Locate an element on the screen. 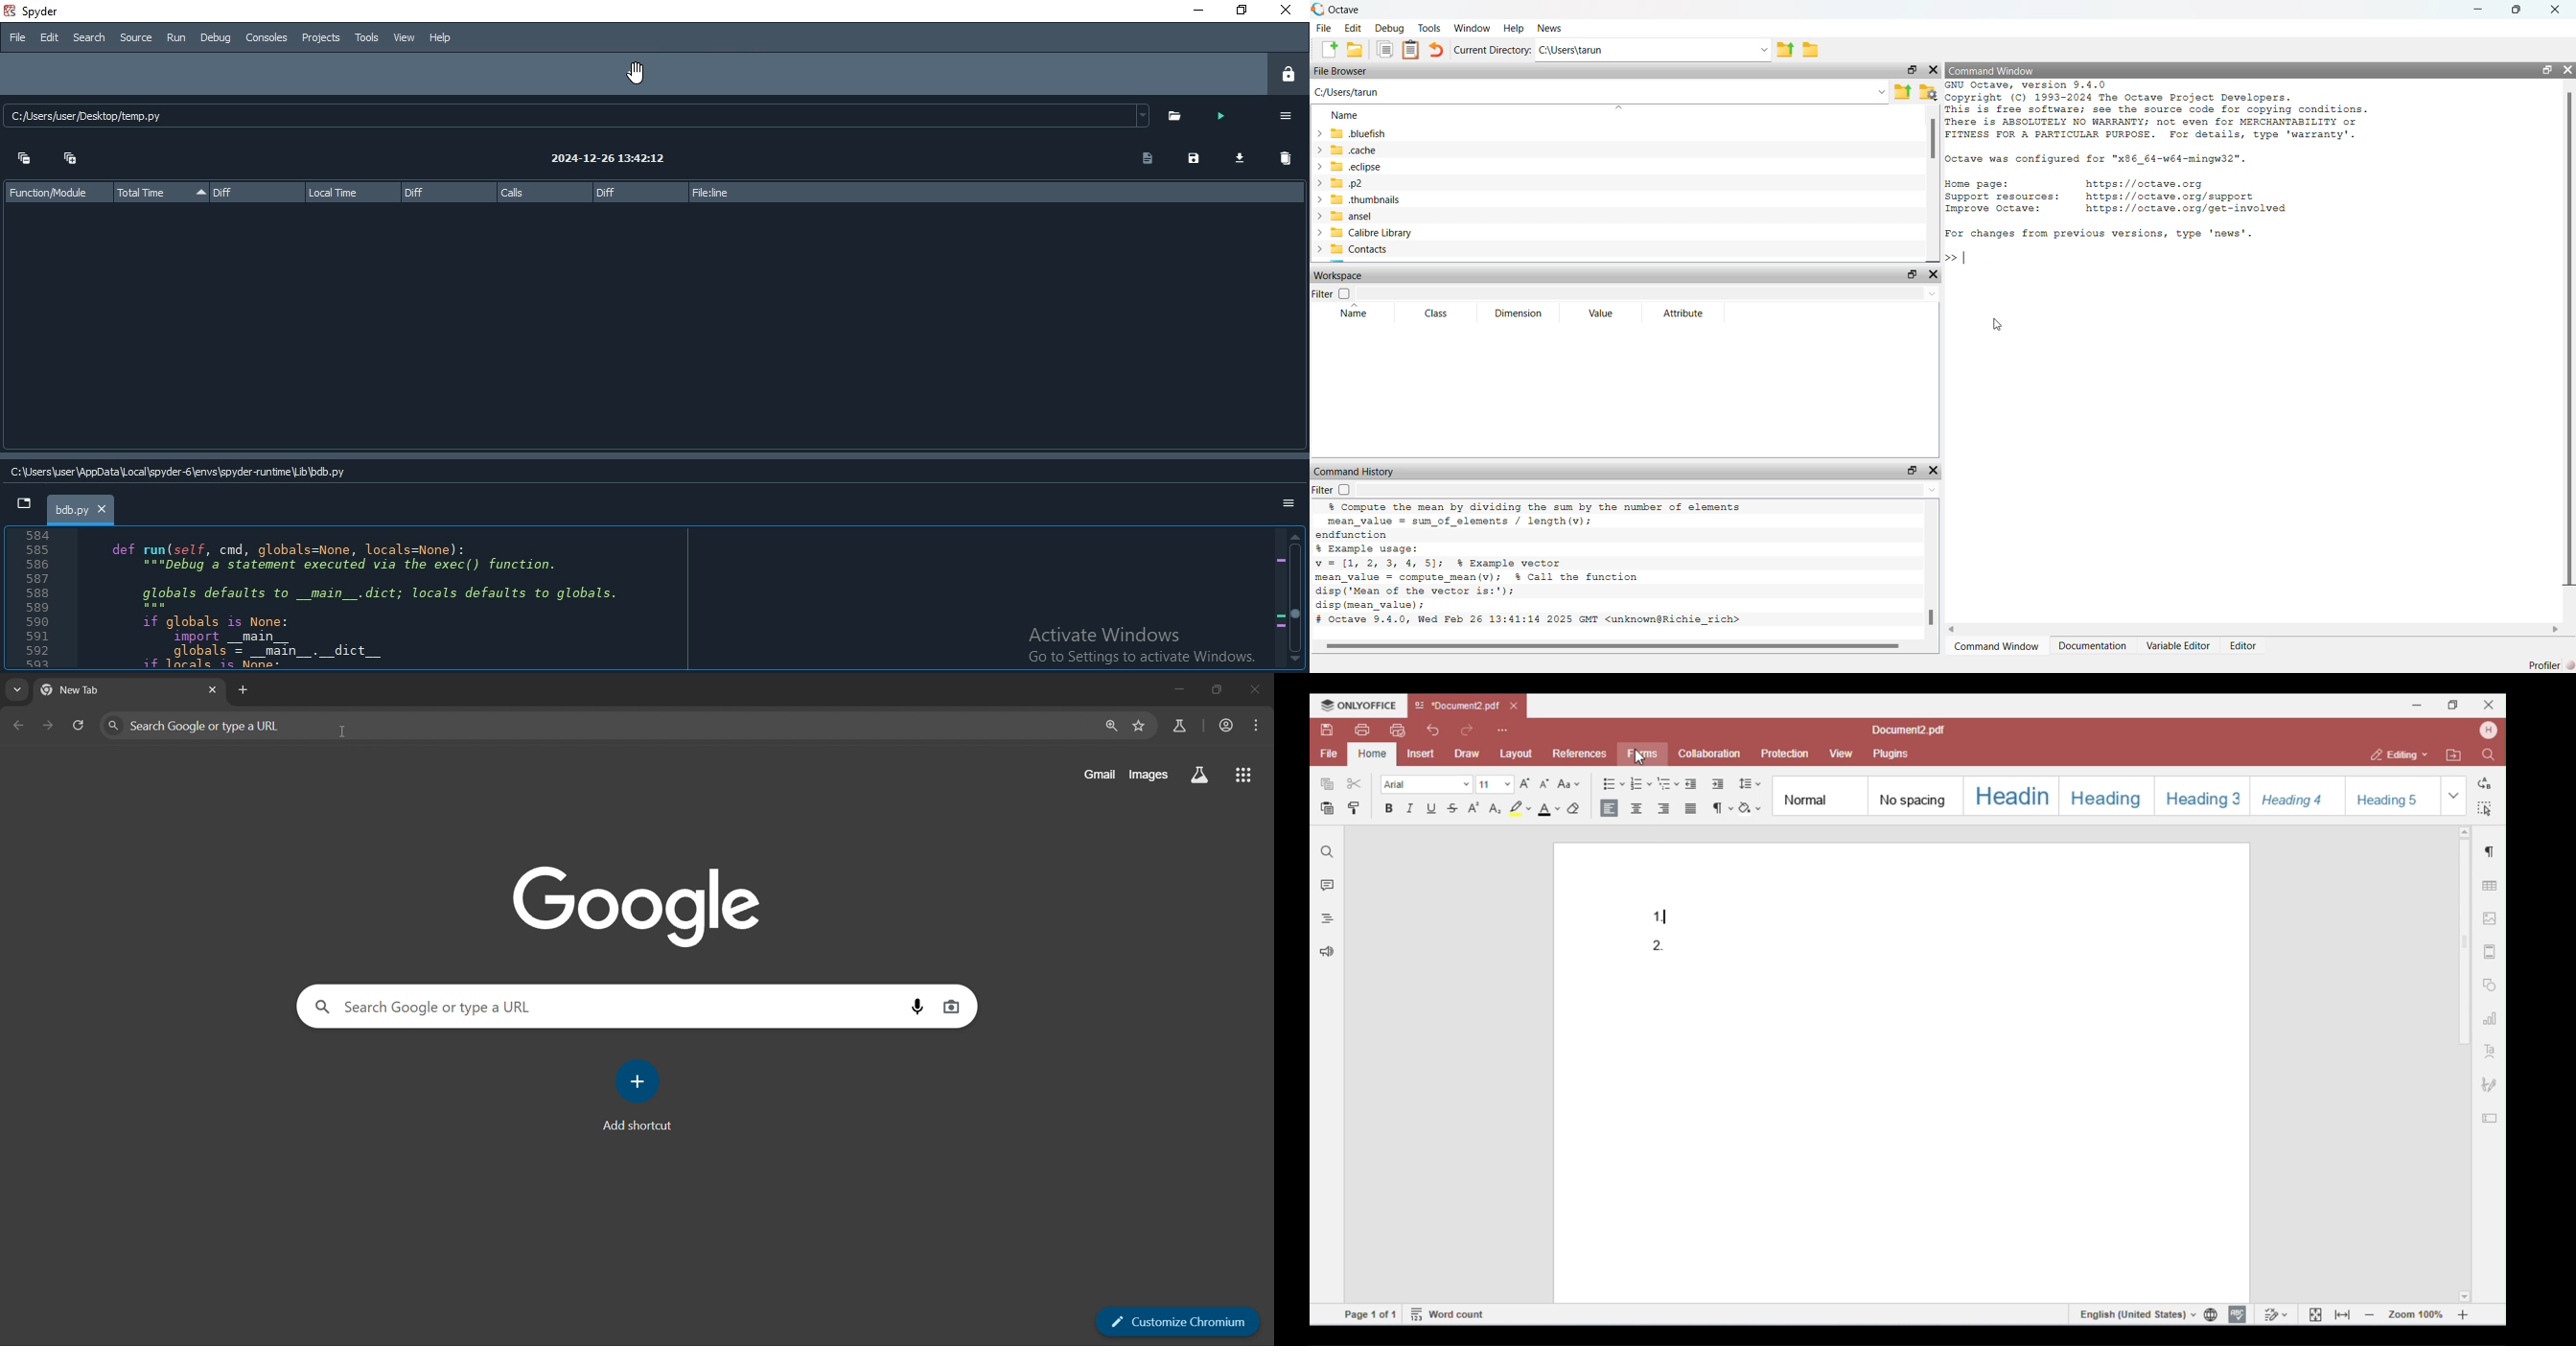  close is located at coordinates (1934, 70).